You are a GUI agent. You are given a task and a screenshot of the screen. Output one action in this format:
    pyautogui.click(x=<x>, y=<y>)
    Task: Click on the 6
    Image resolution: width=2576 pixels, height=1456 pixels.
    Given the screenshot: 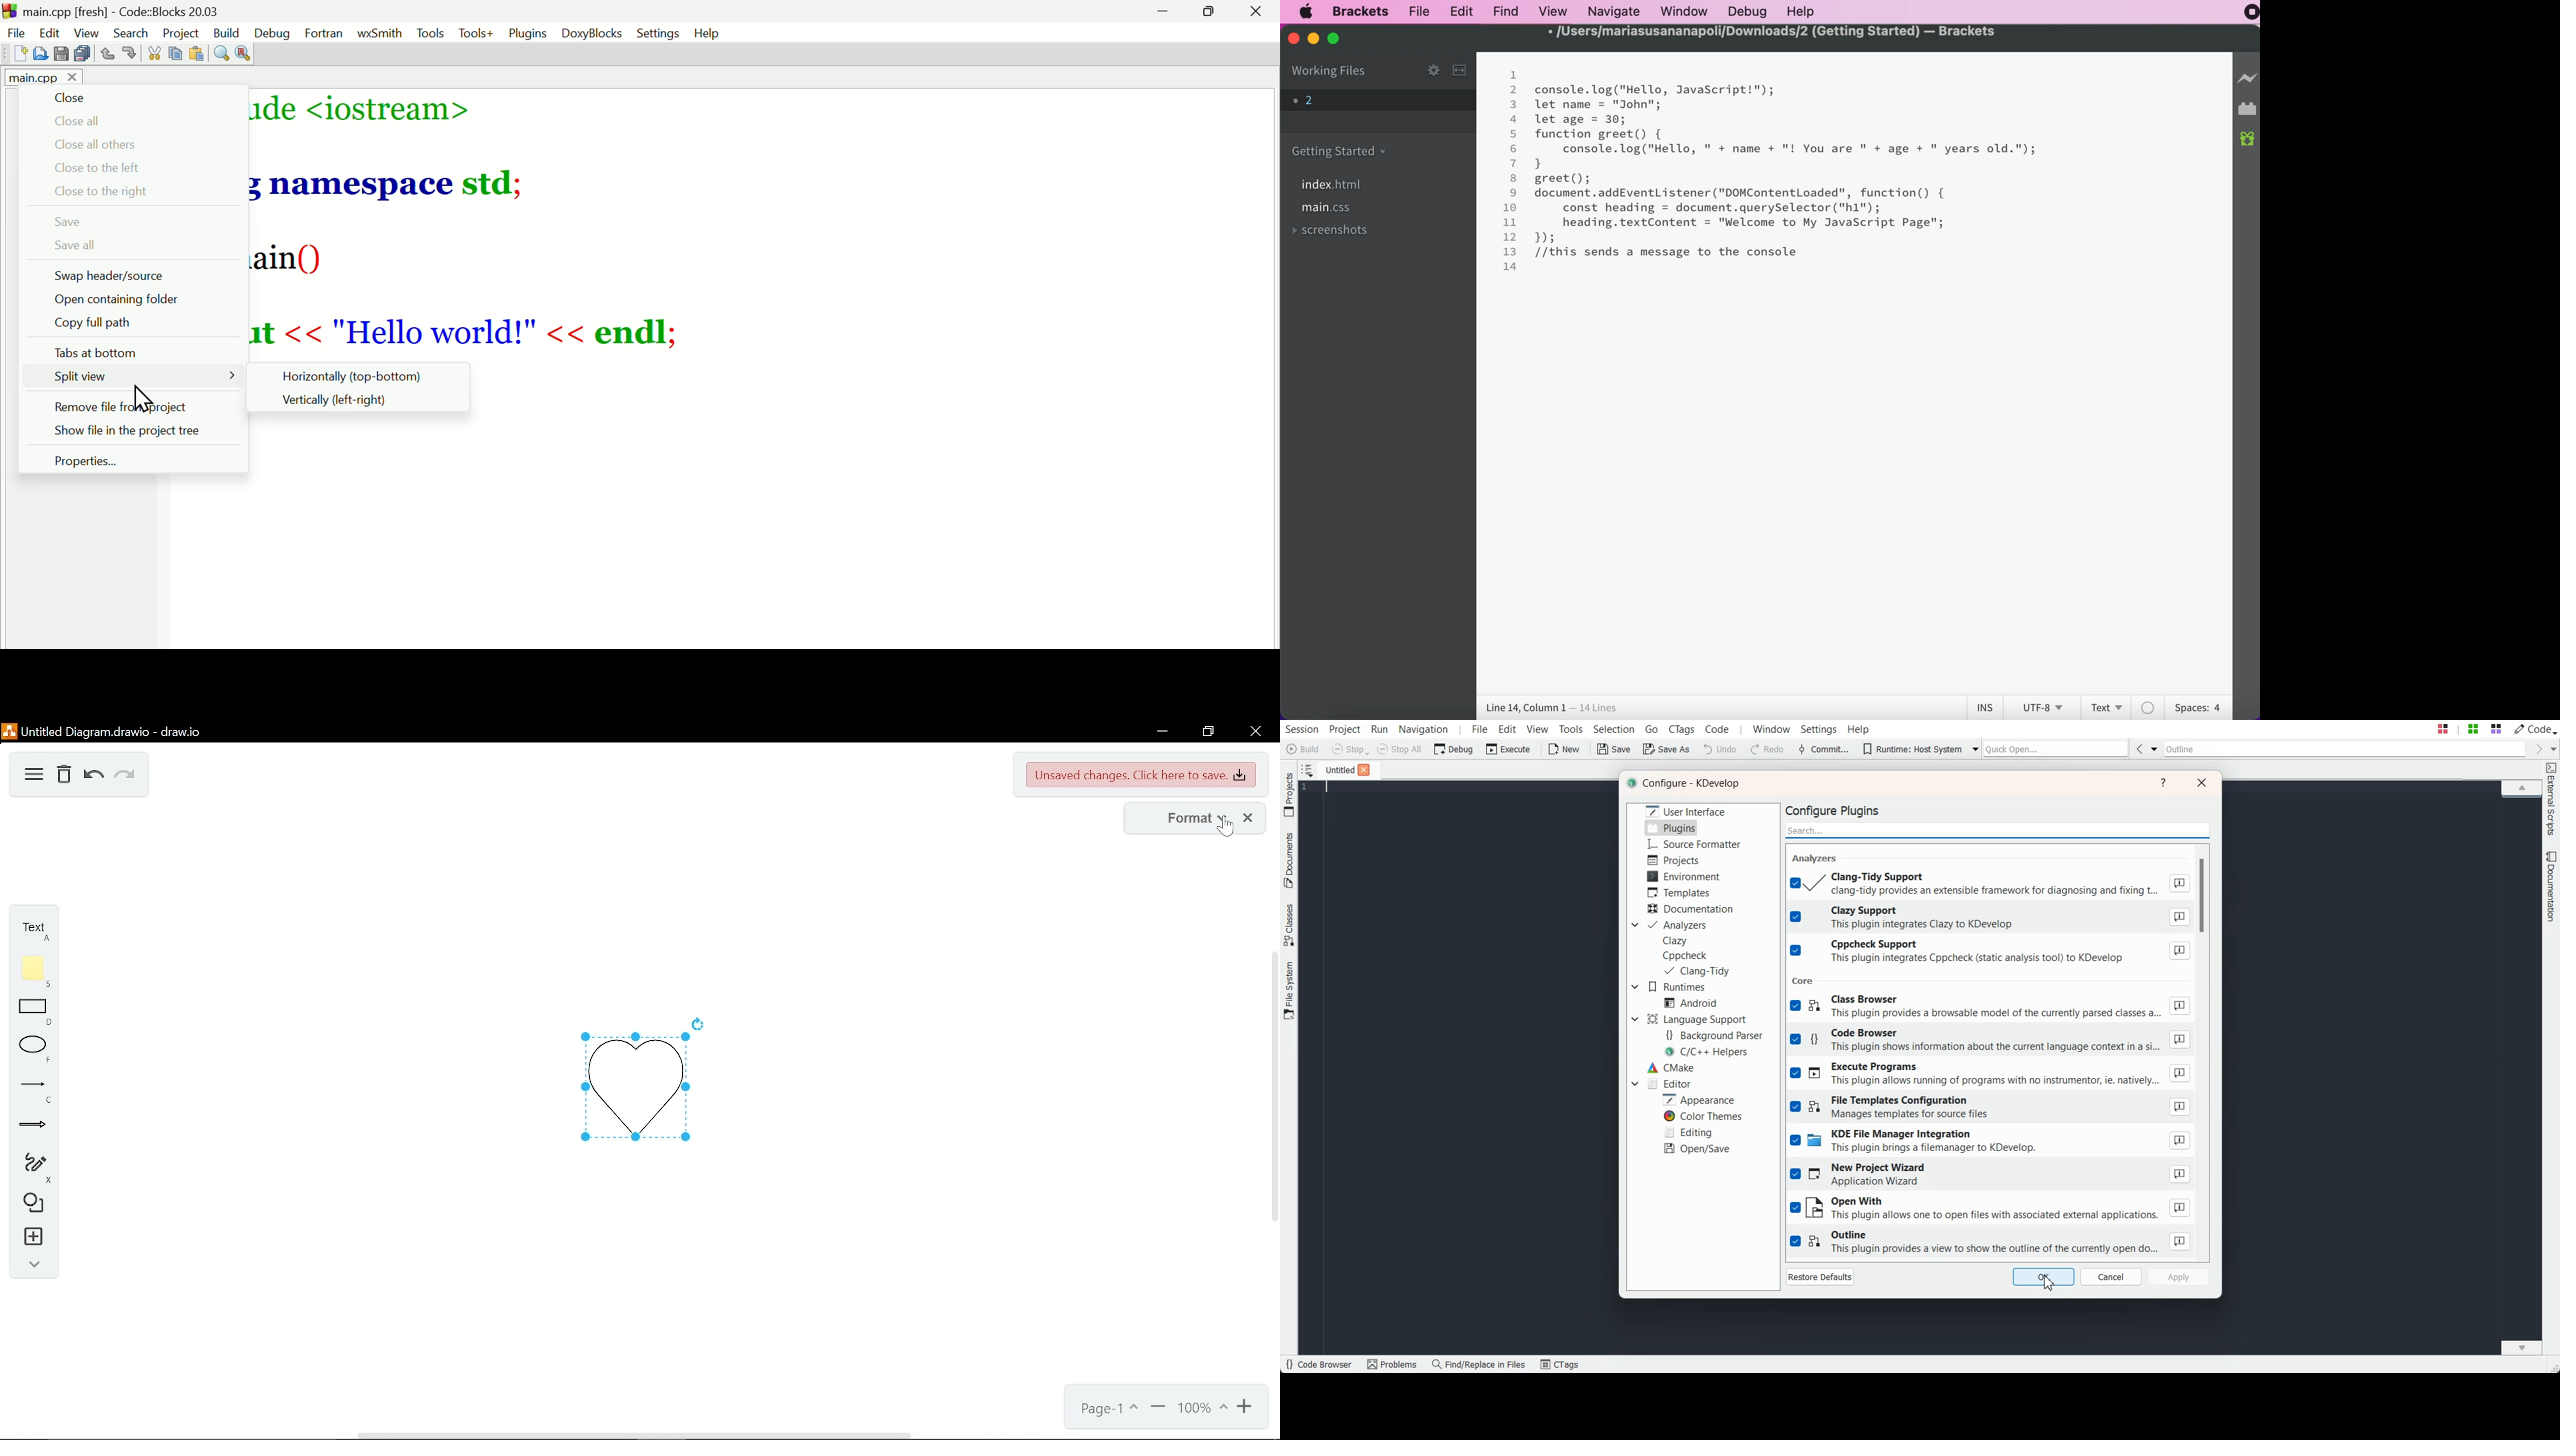 What is the action you would take?
    pyautogui.click(x=1514, y=148)
    